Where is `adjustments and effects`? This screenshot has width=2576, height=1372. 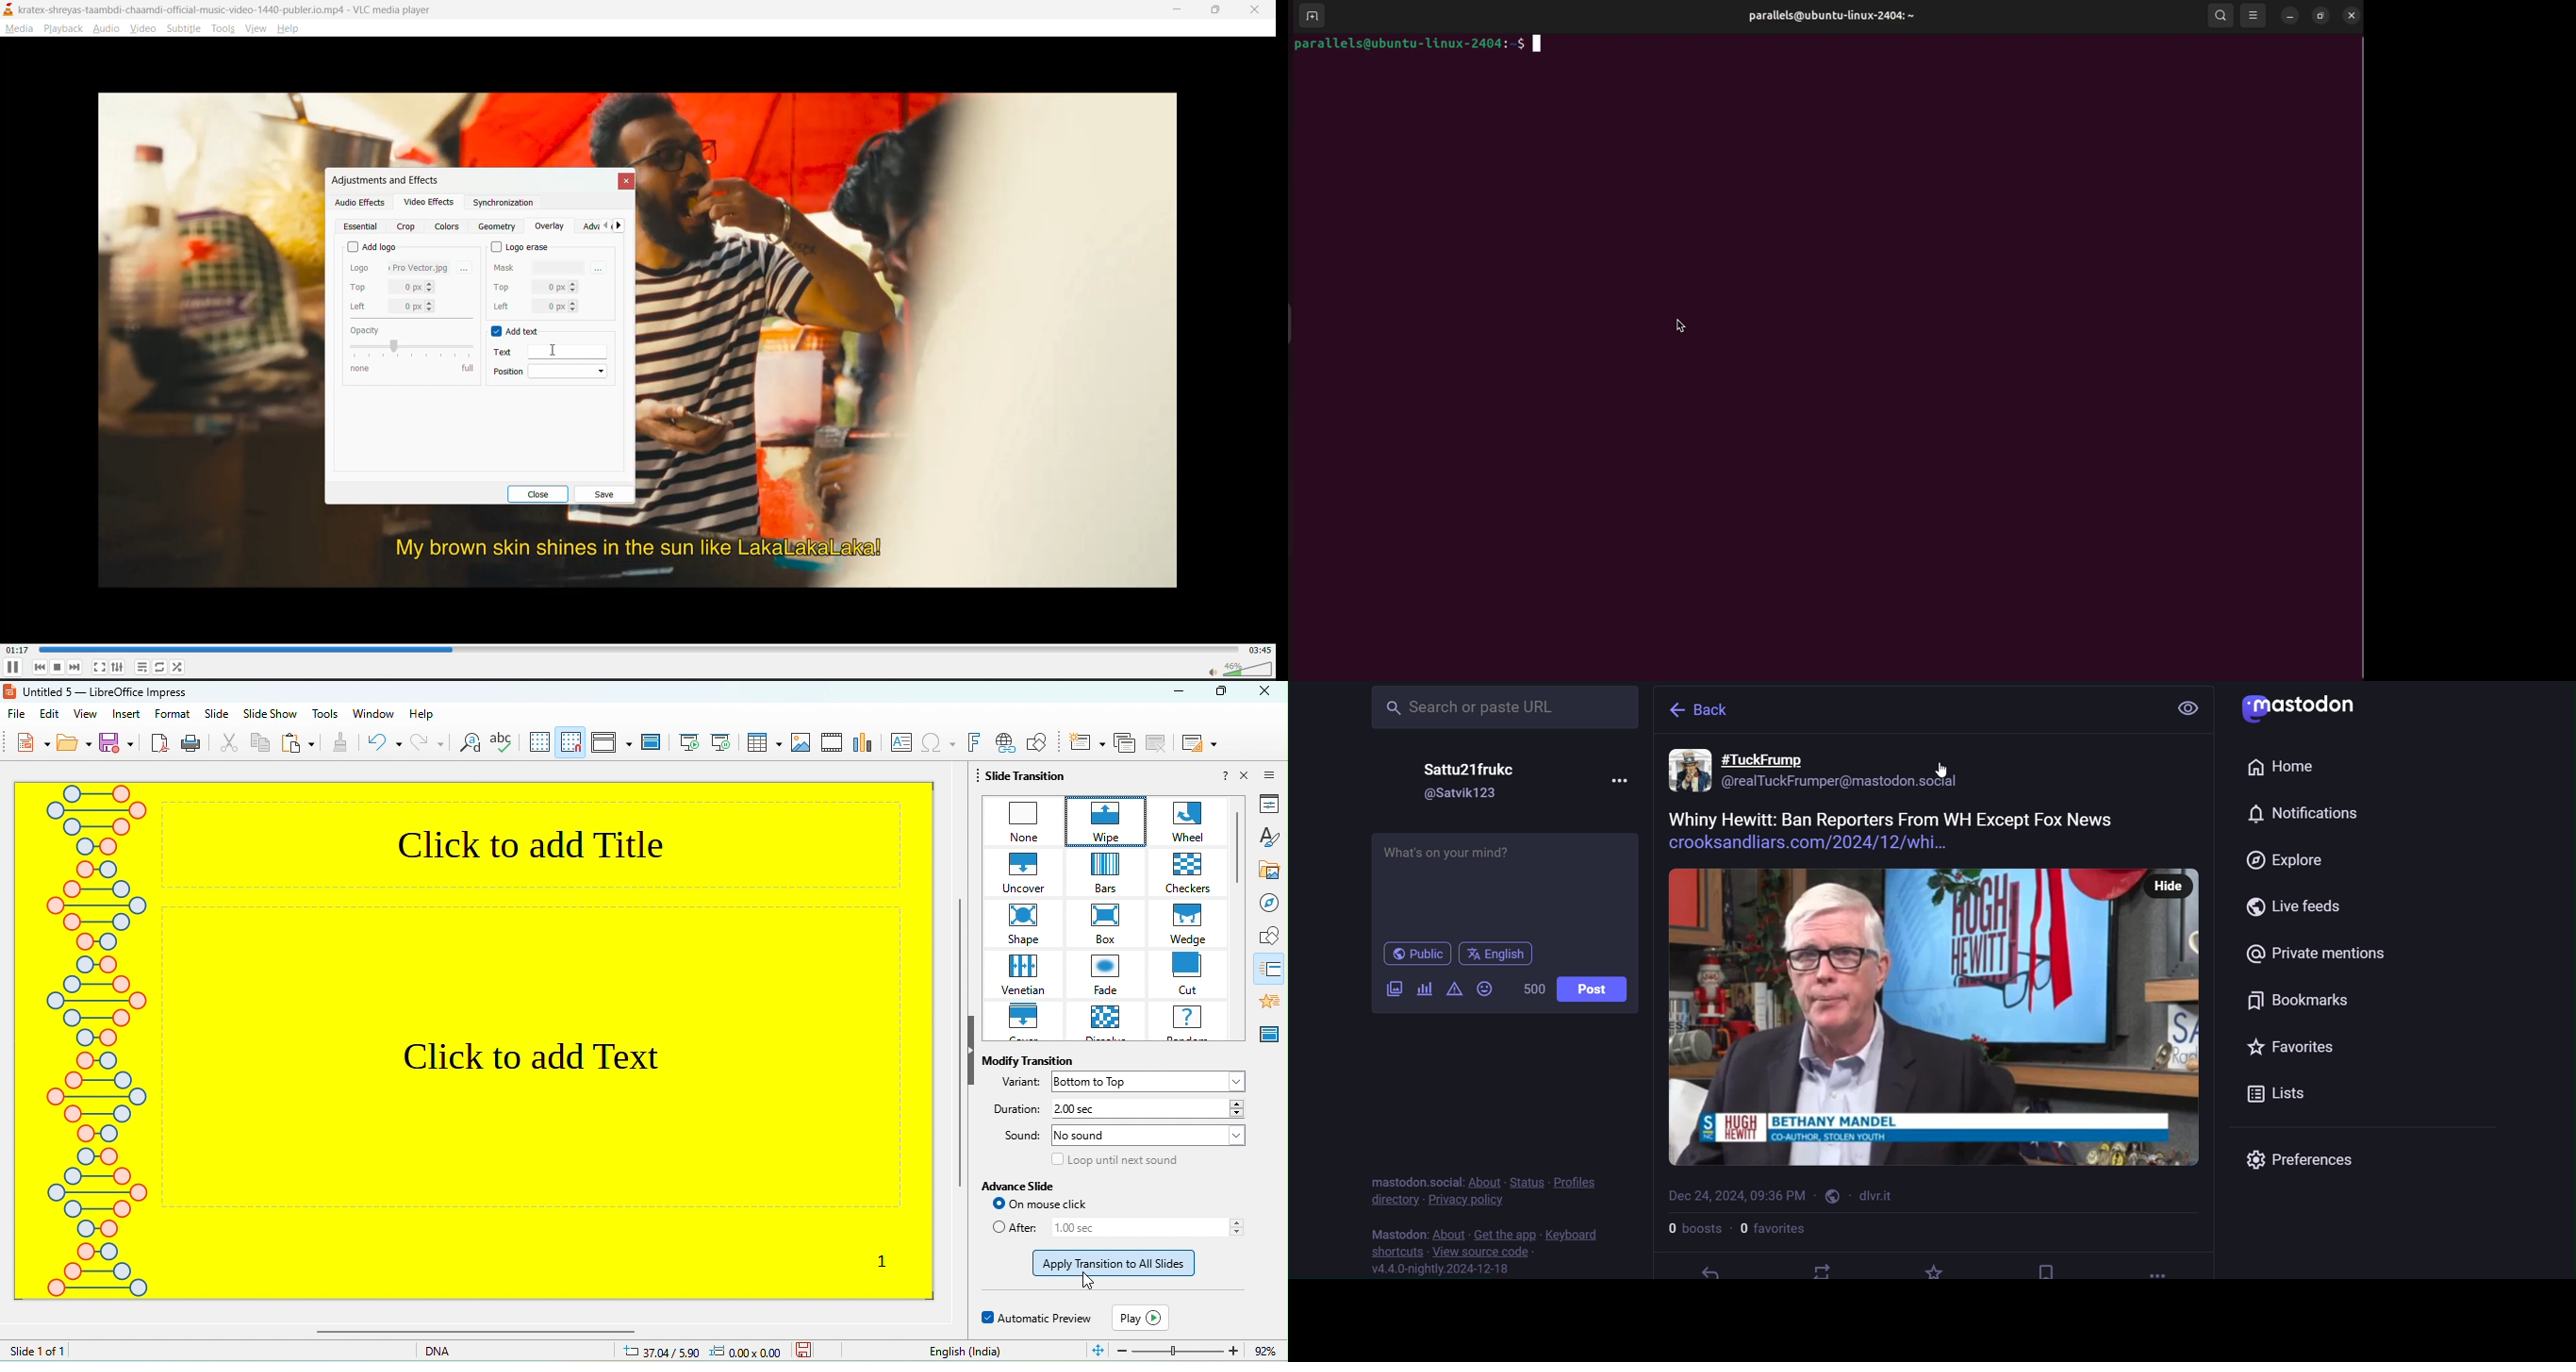
adjustments and effects is located at coordinates (384, 180).